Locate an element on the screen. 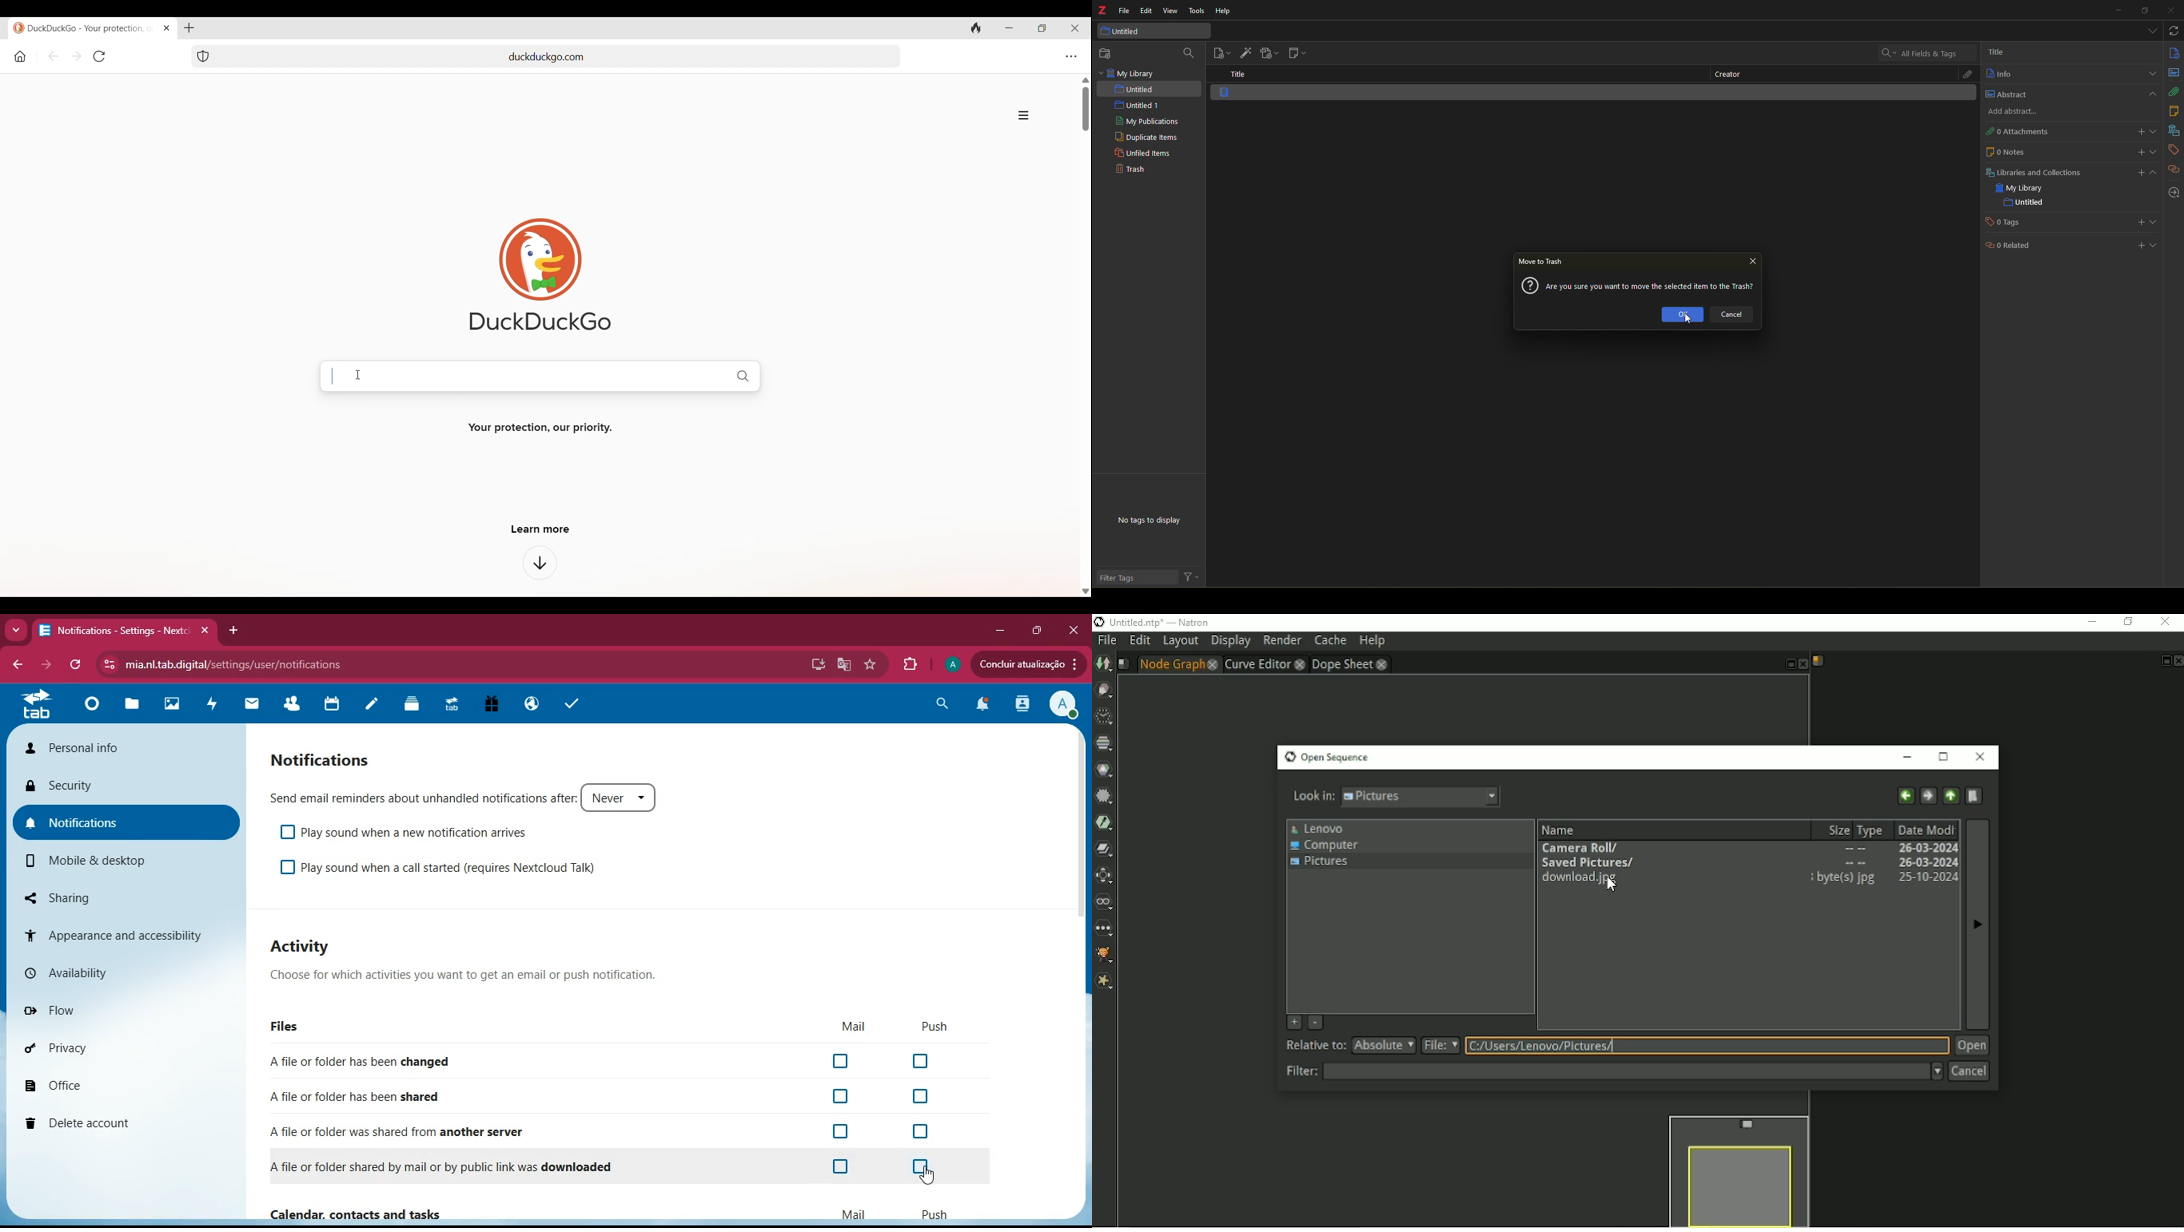 This screenshot has height=1232, width=2184. untitled is located at coordinates (2024, 202).